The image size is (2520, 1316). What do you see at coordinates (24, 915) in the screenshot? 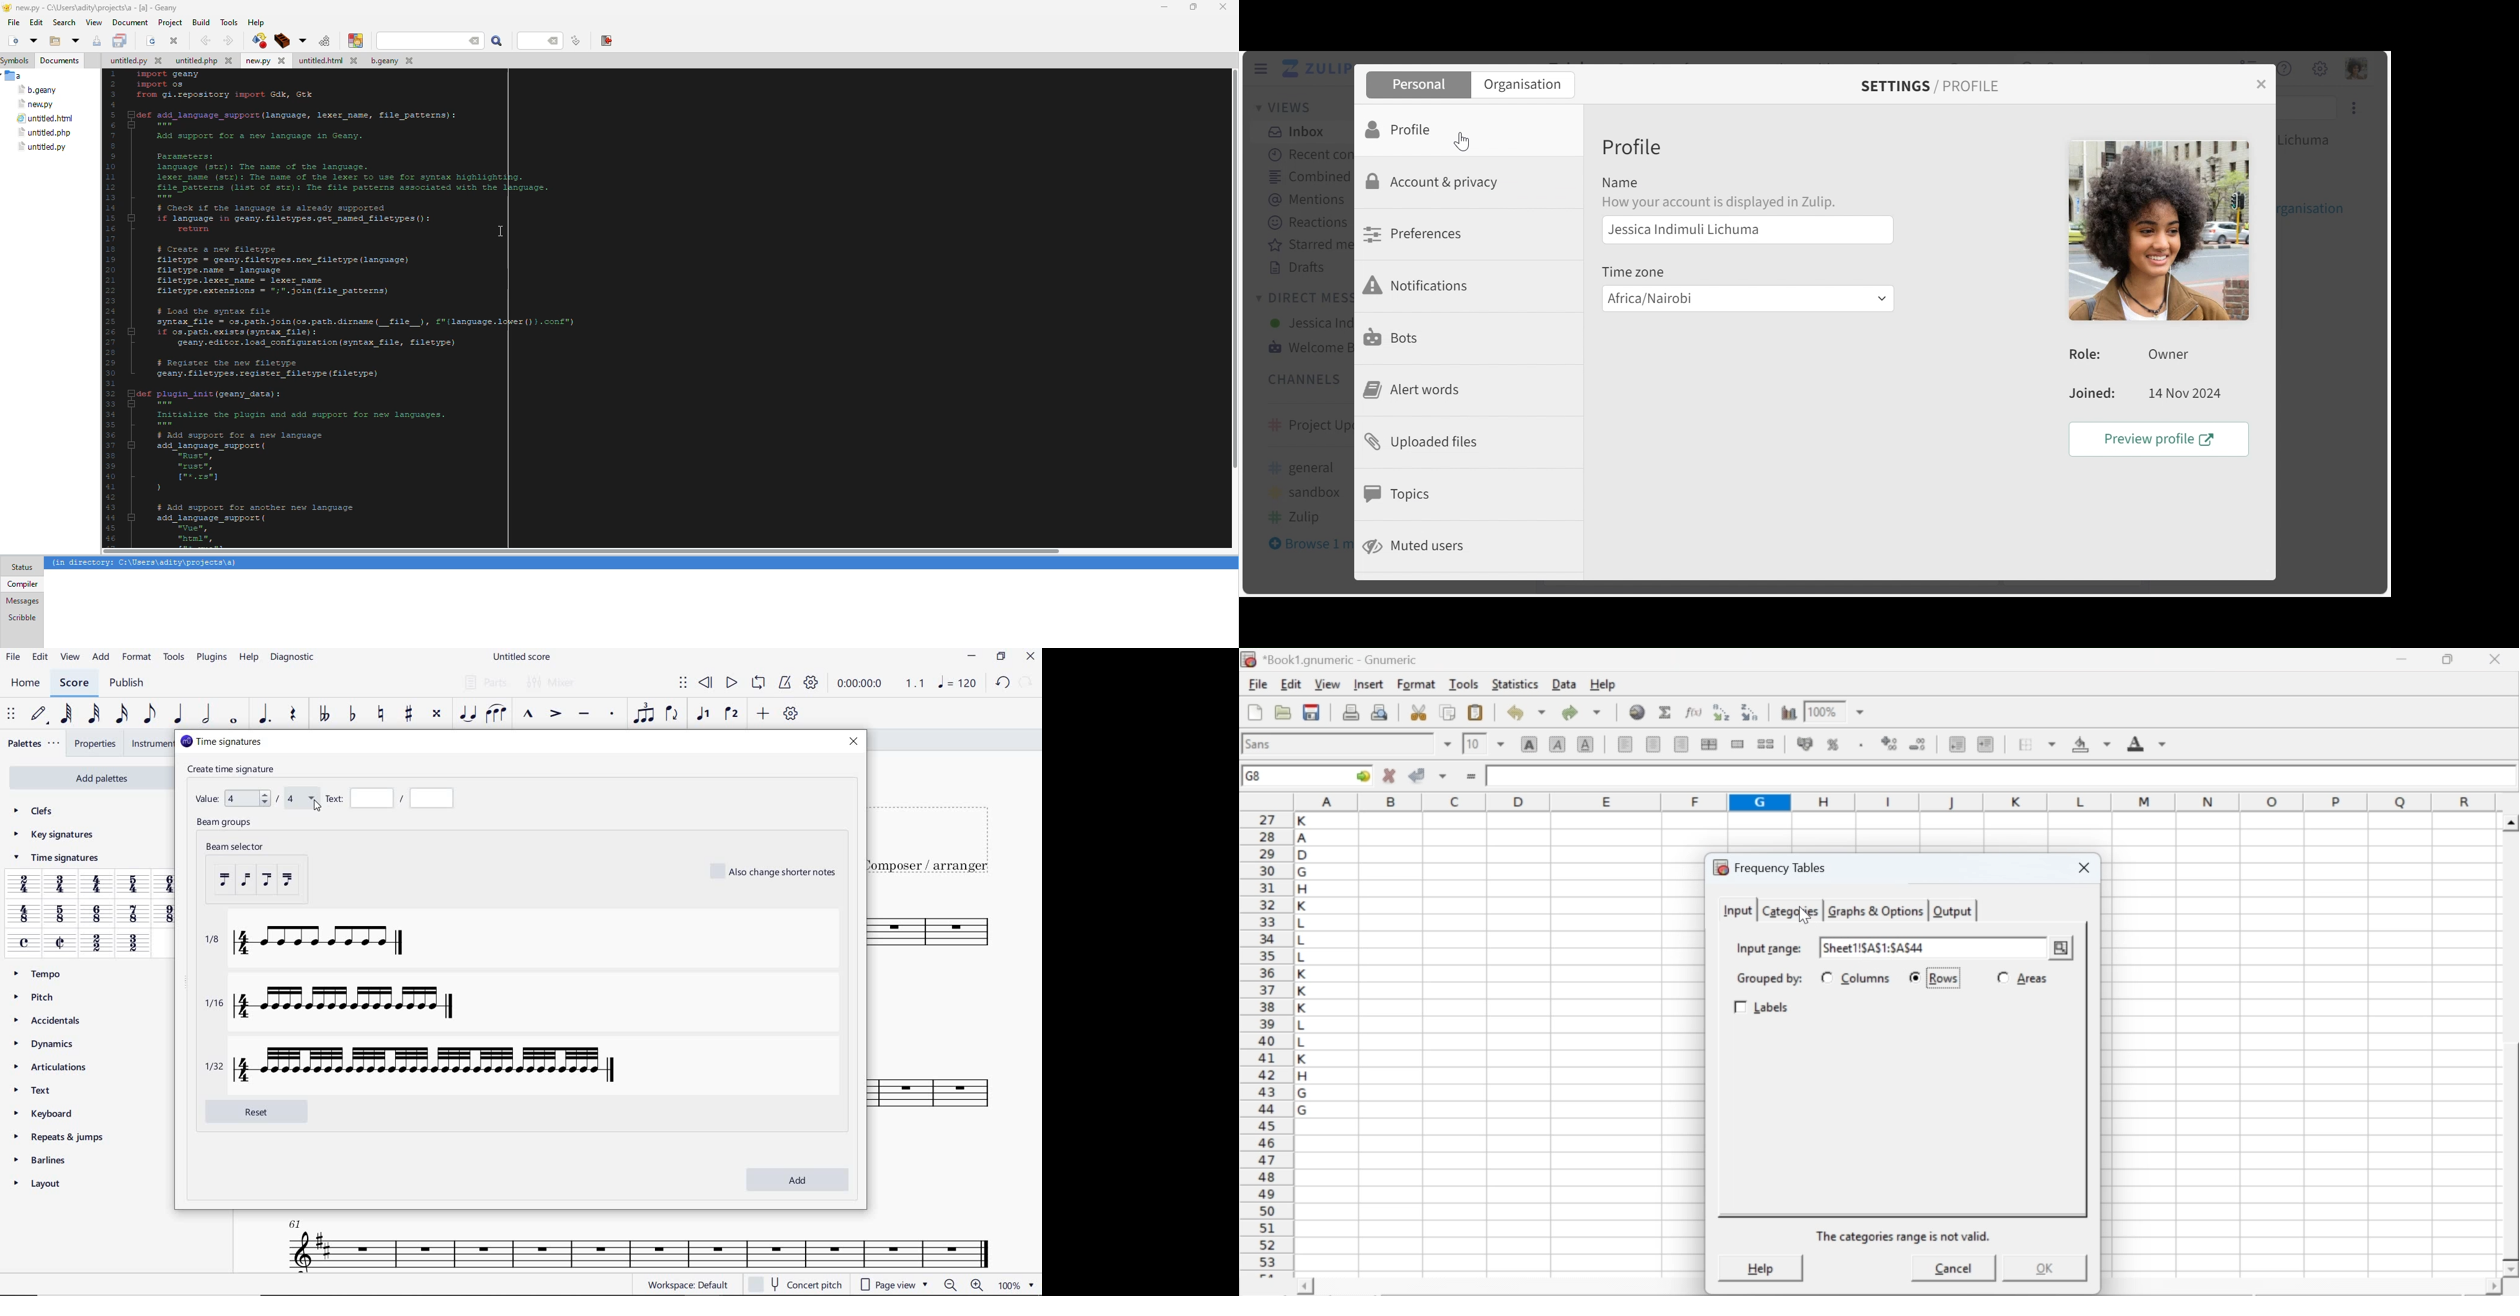
I see `4/8` at bounding box center [24, 915].